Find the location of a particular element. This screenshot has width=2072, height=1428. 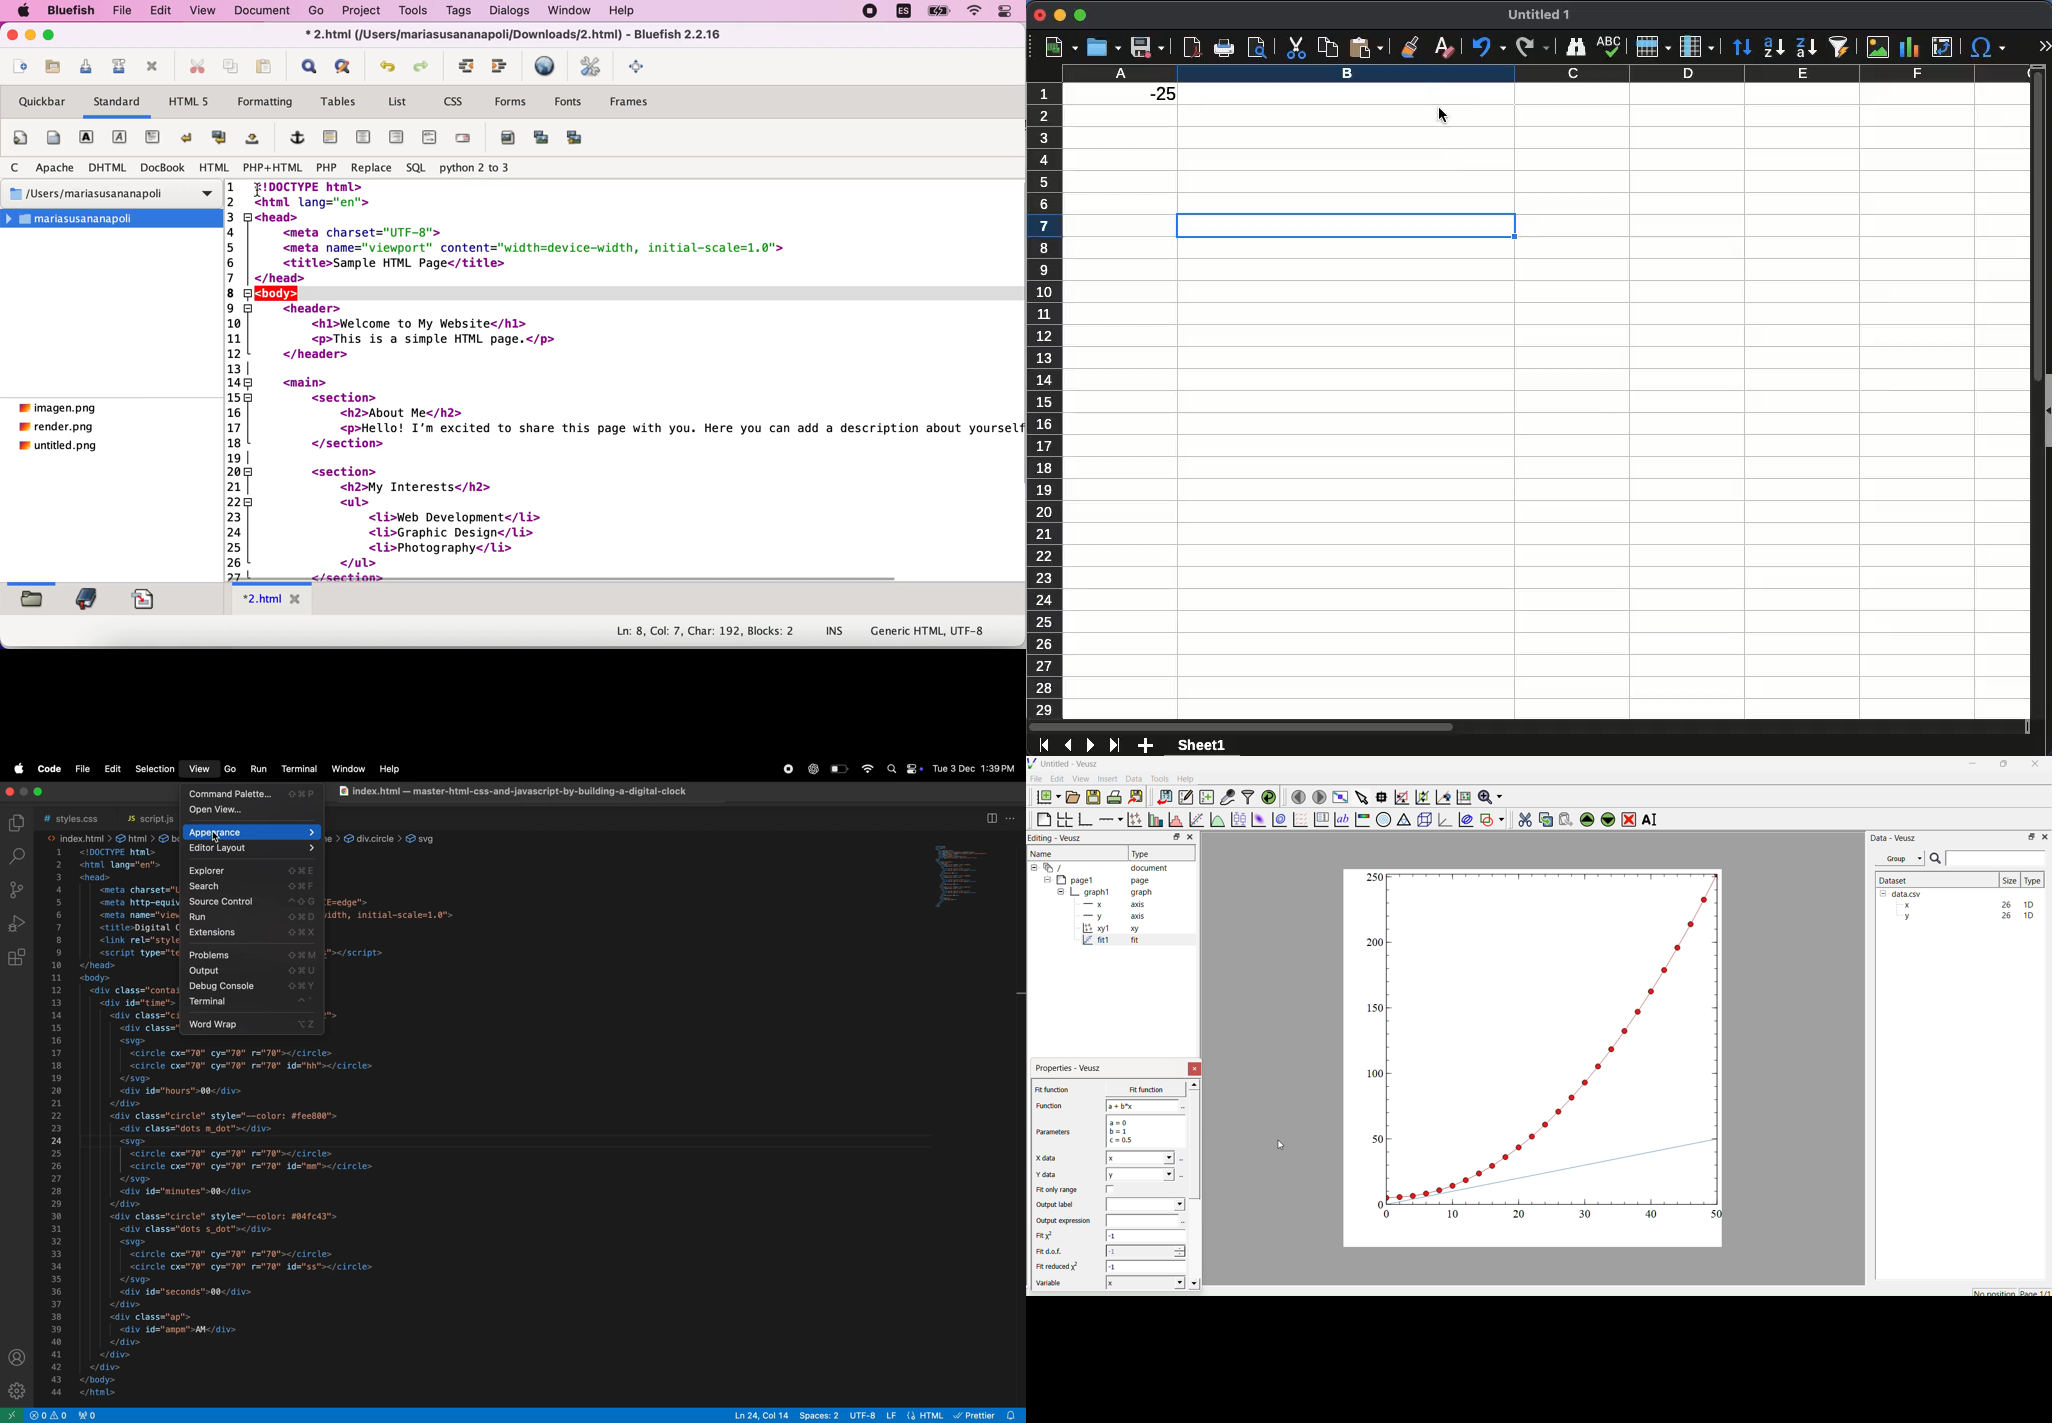

window is located at coordinates (347, 769).